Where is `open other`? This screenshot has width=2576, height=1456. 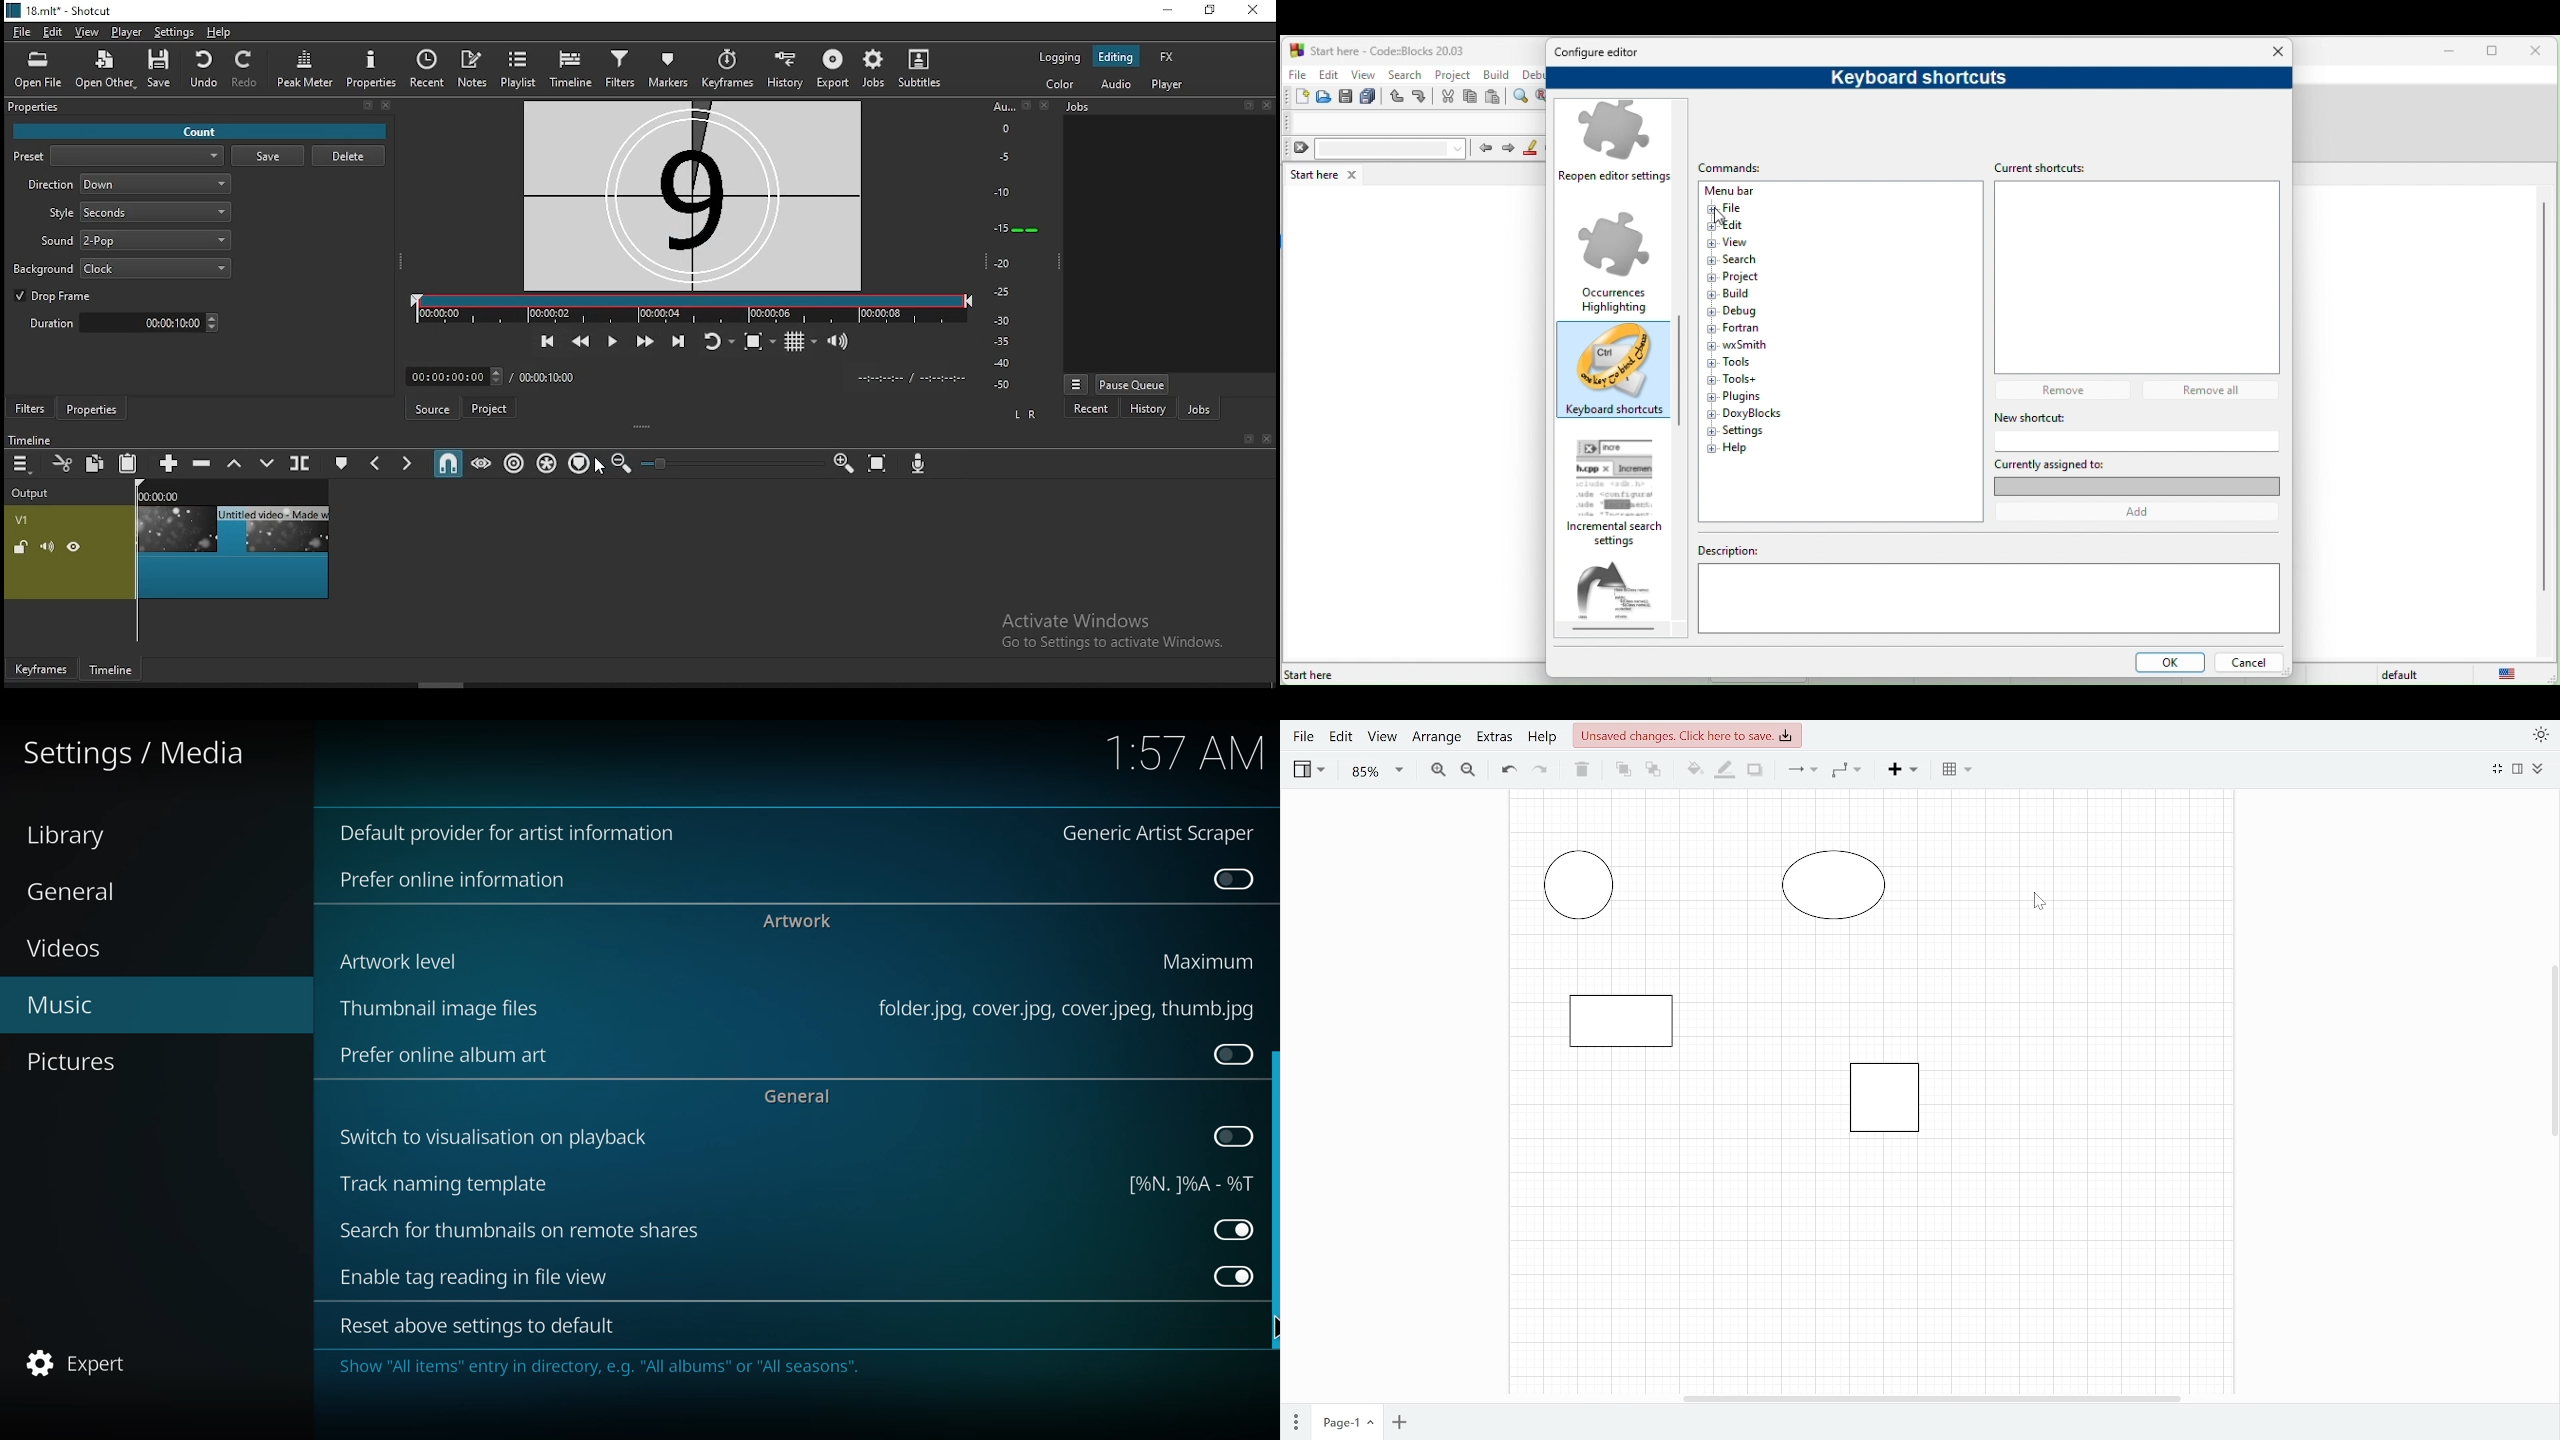 open other is located at coordinates (104, 67).